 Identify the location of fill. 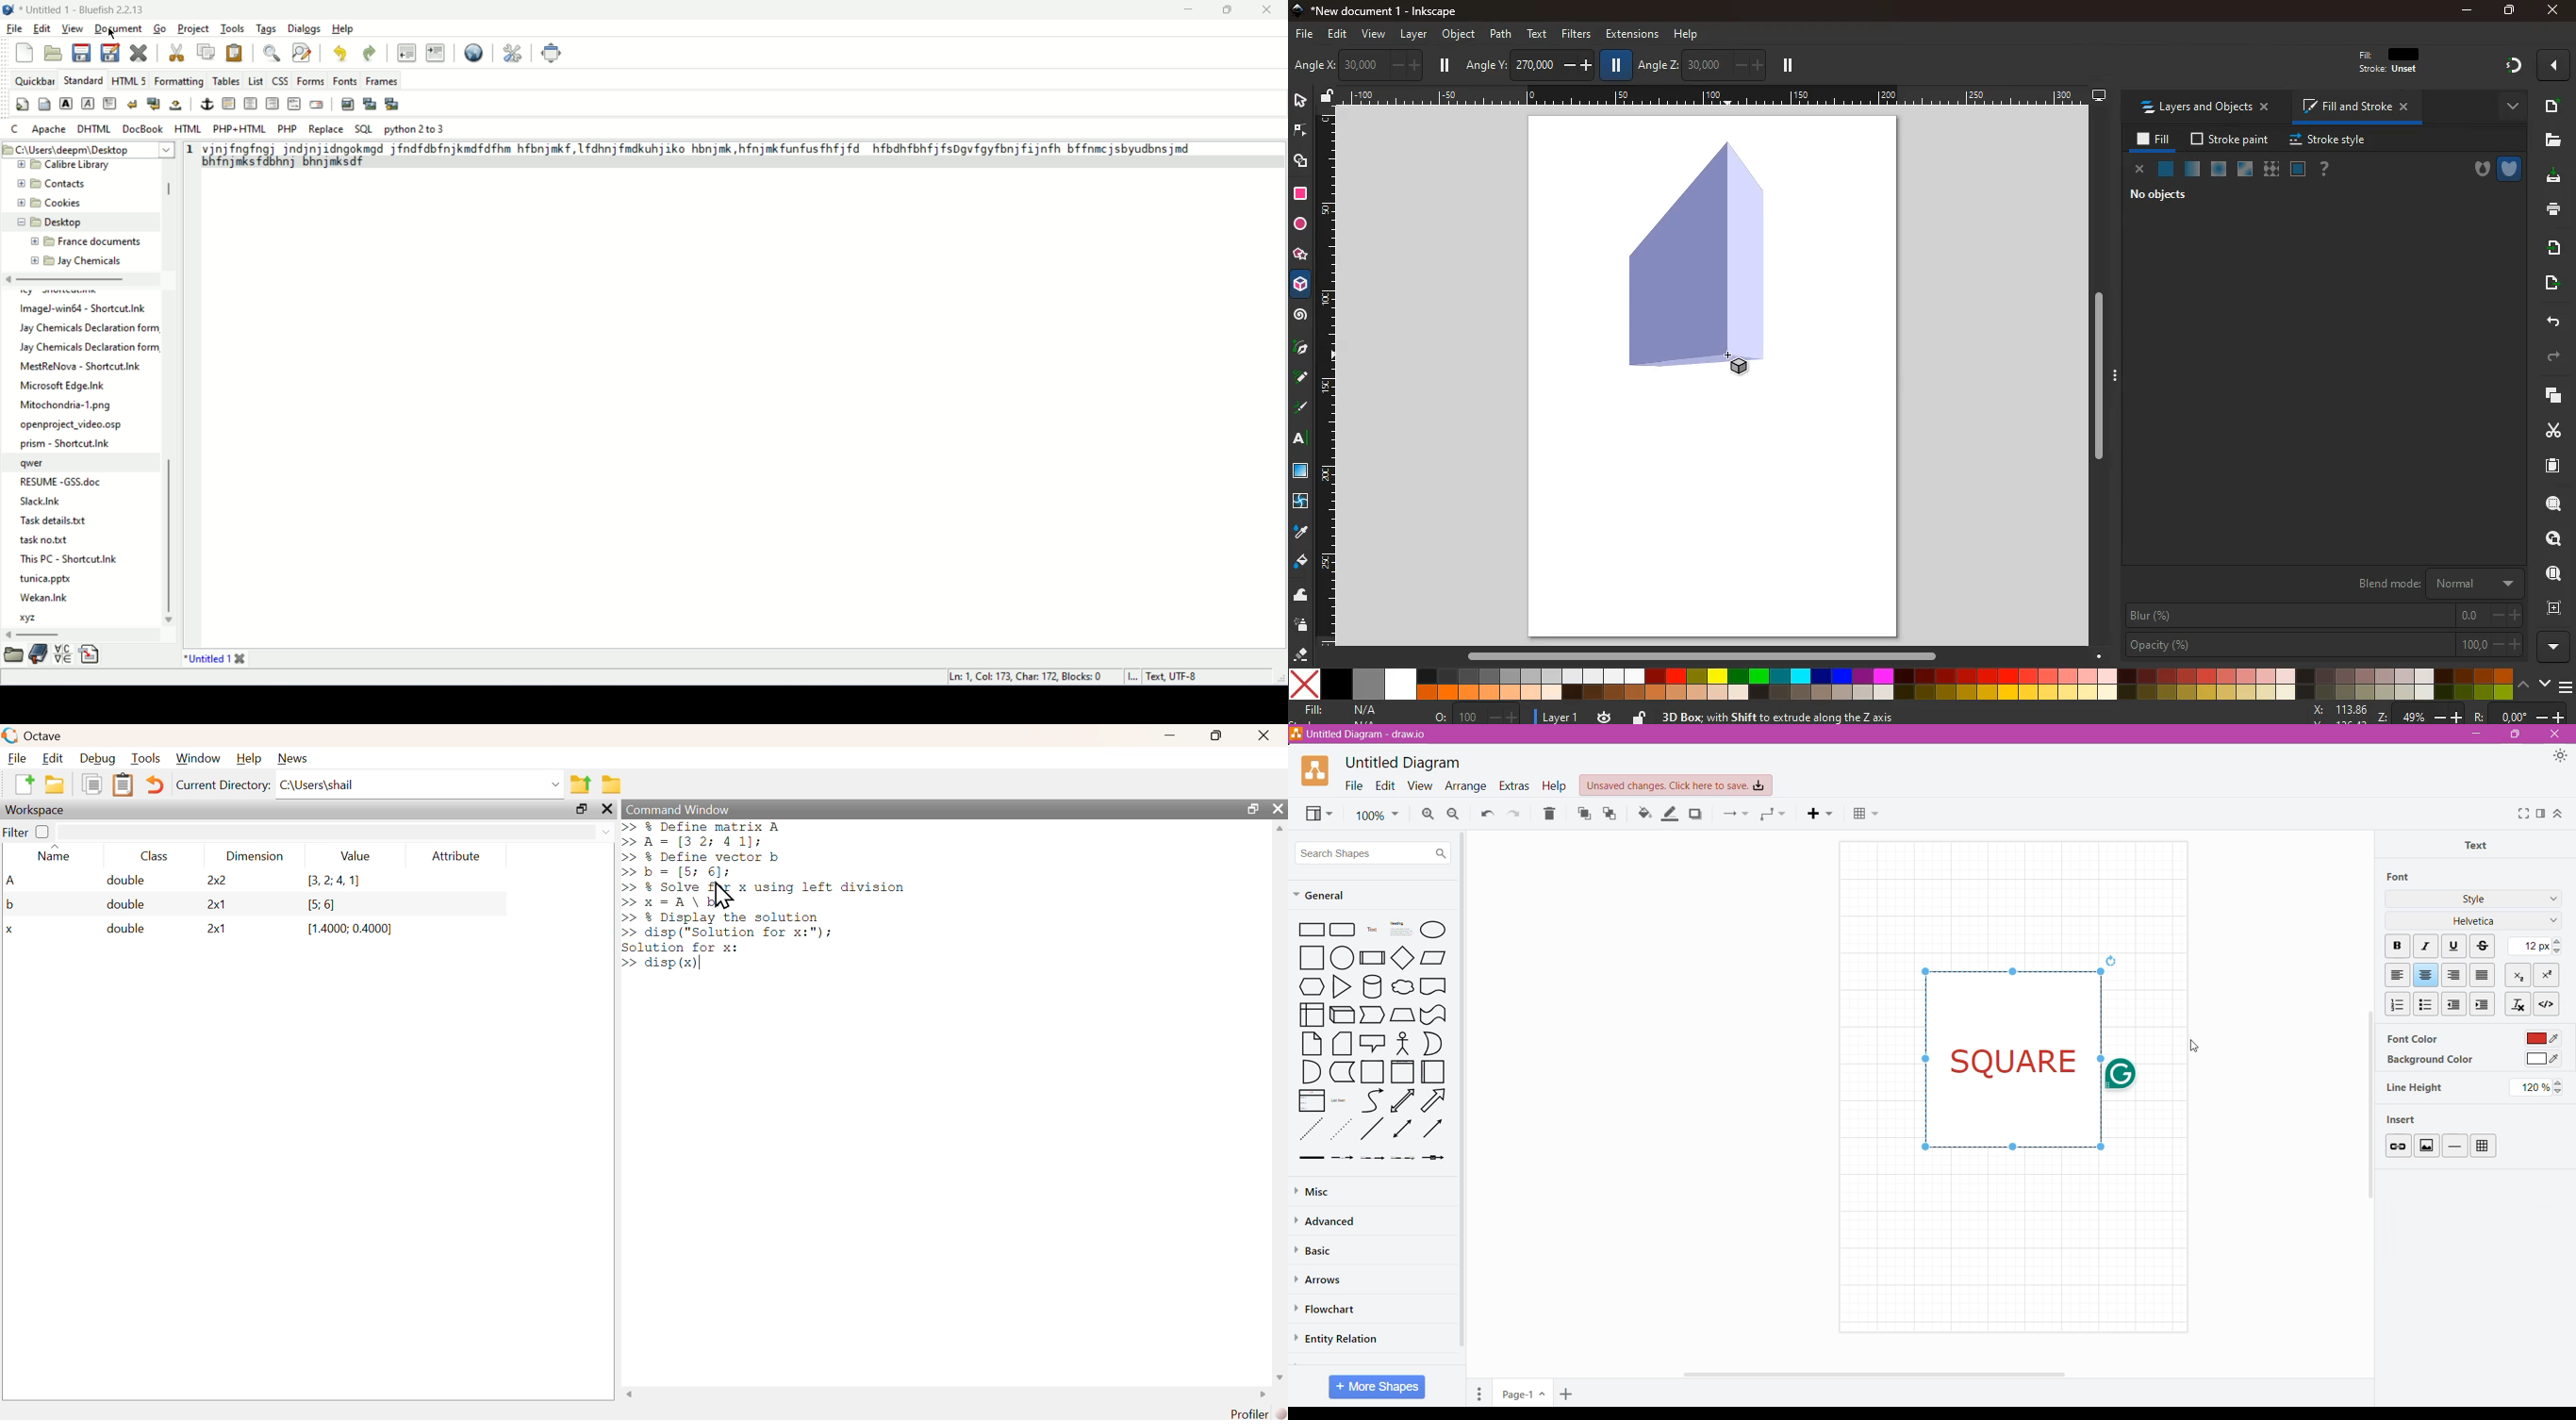
(2151, 140).